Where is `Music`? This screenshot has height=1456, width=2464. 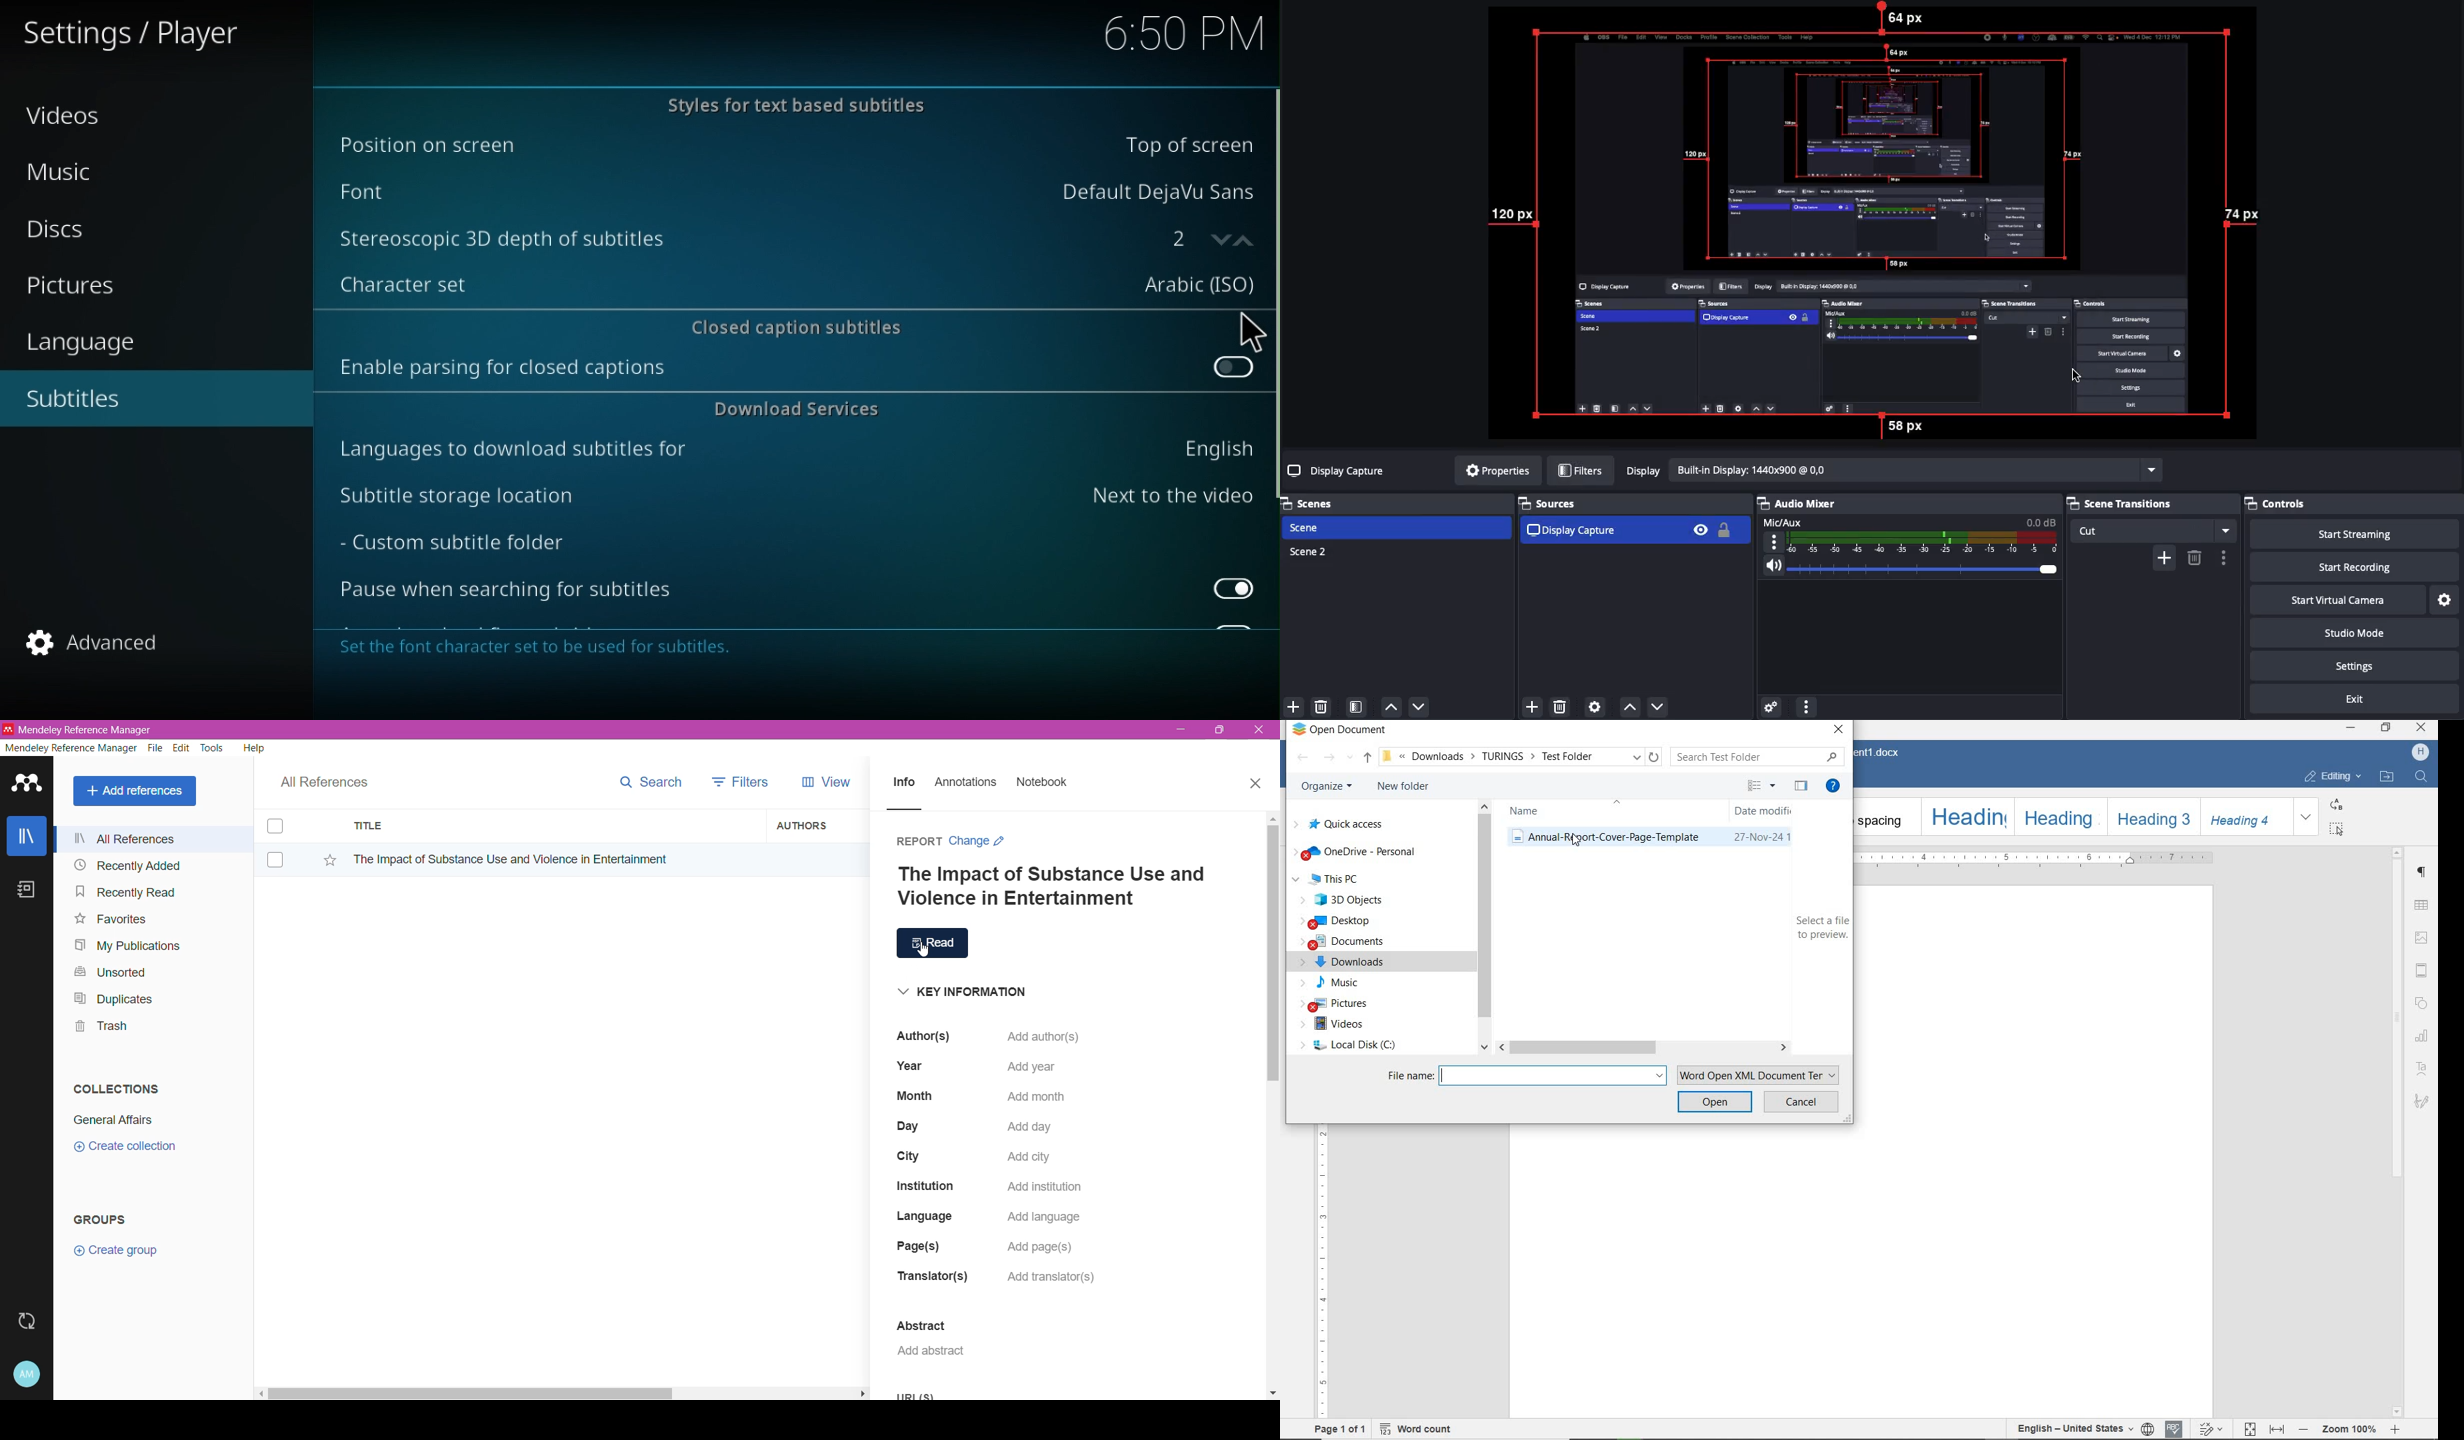
Music is located at coordinates (79, 172).